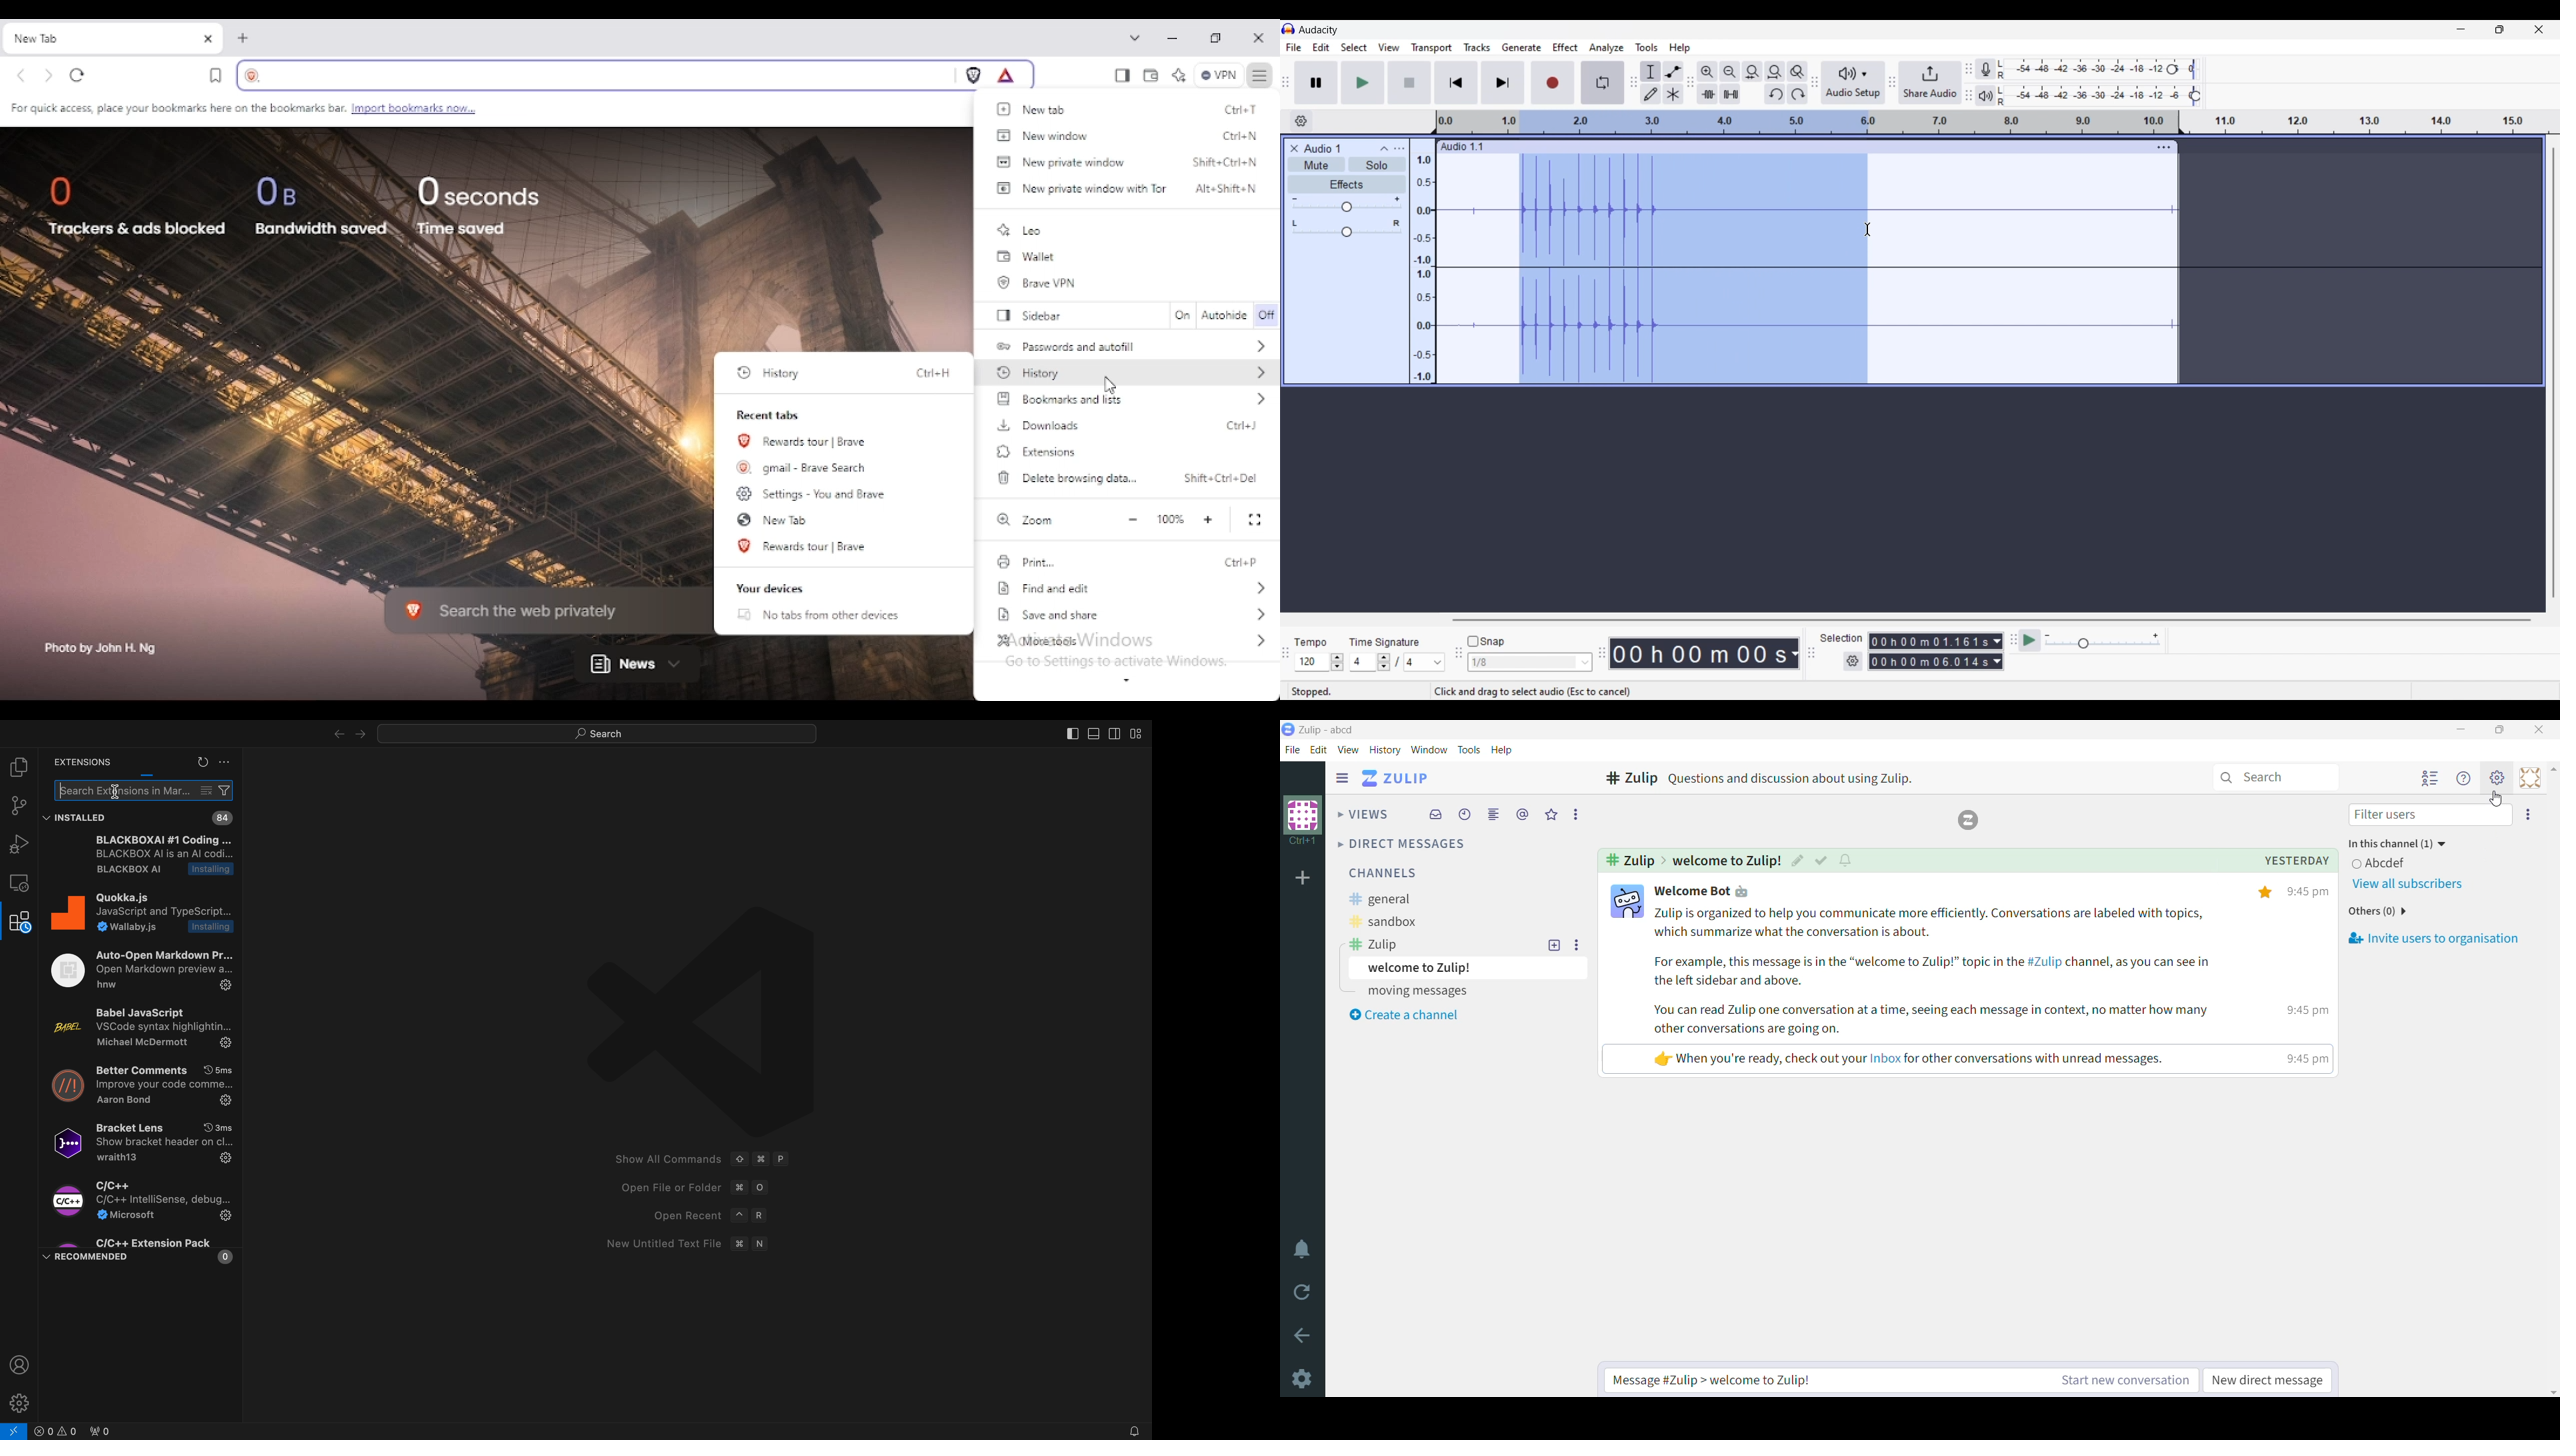 This screenshot has width=2576, height=1456. I want to click on Starred messages, so click(1553, 814).